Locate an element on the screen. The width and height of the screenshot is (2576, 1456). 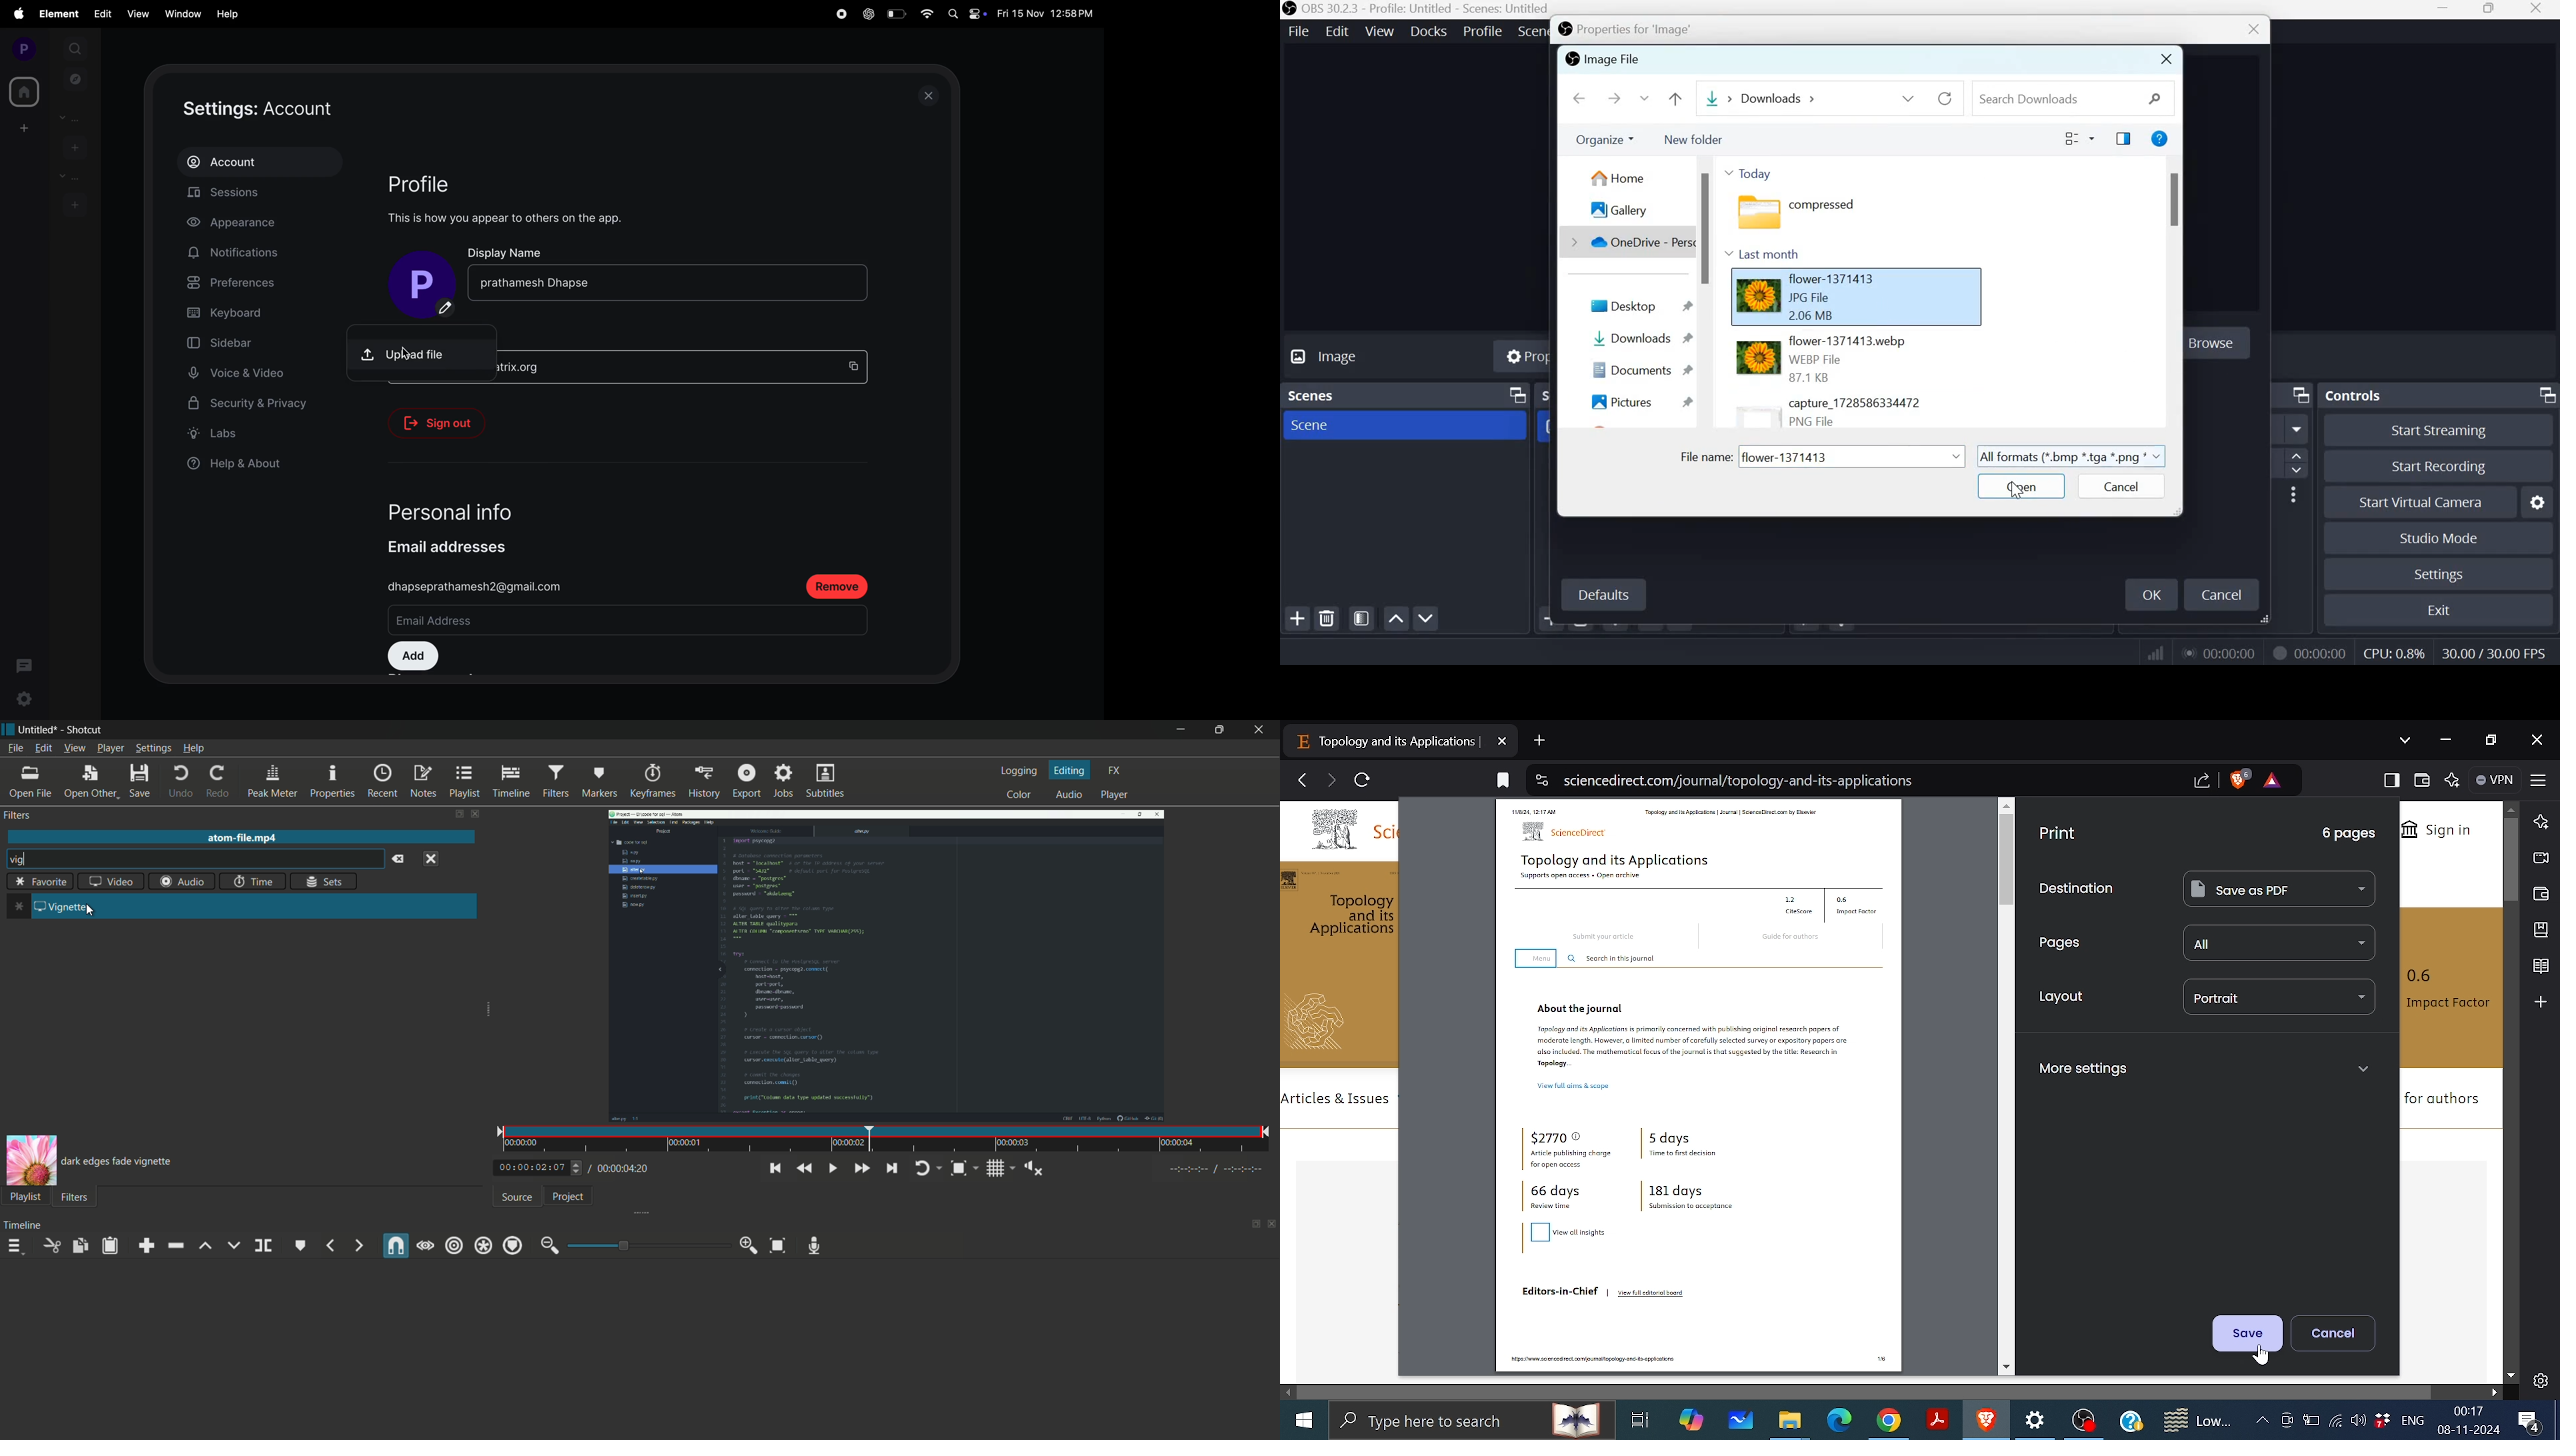
CPU: 0.8% is located at coordinates (2393, 651).